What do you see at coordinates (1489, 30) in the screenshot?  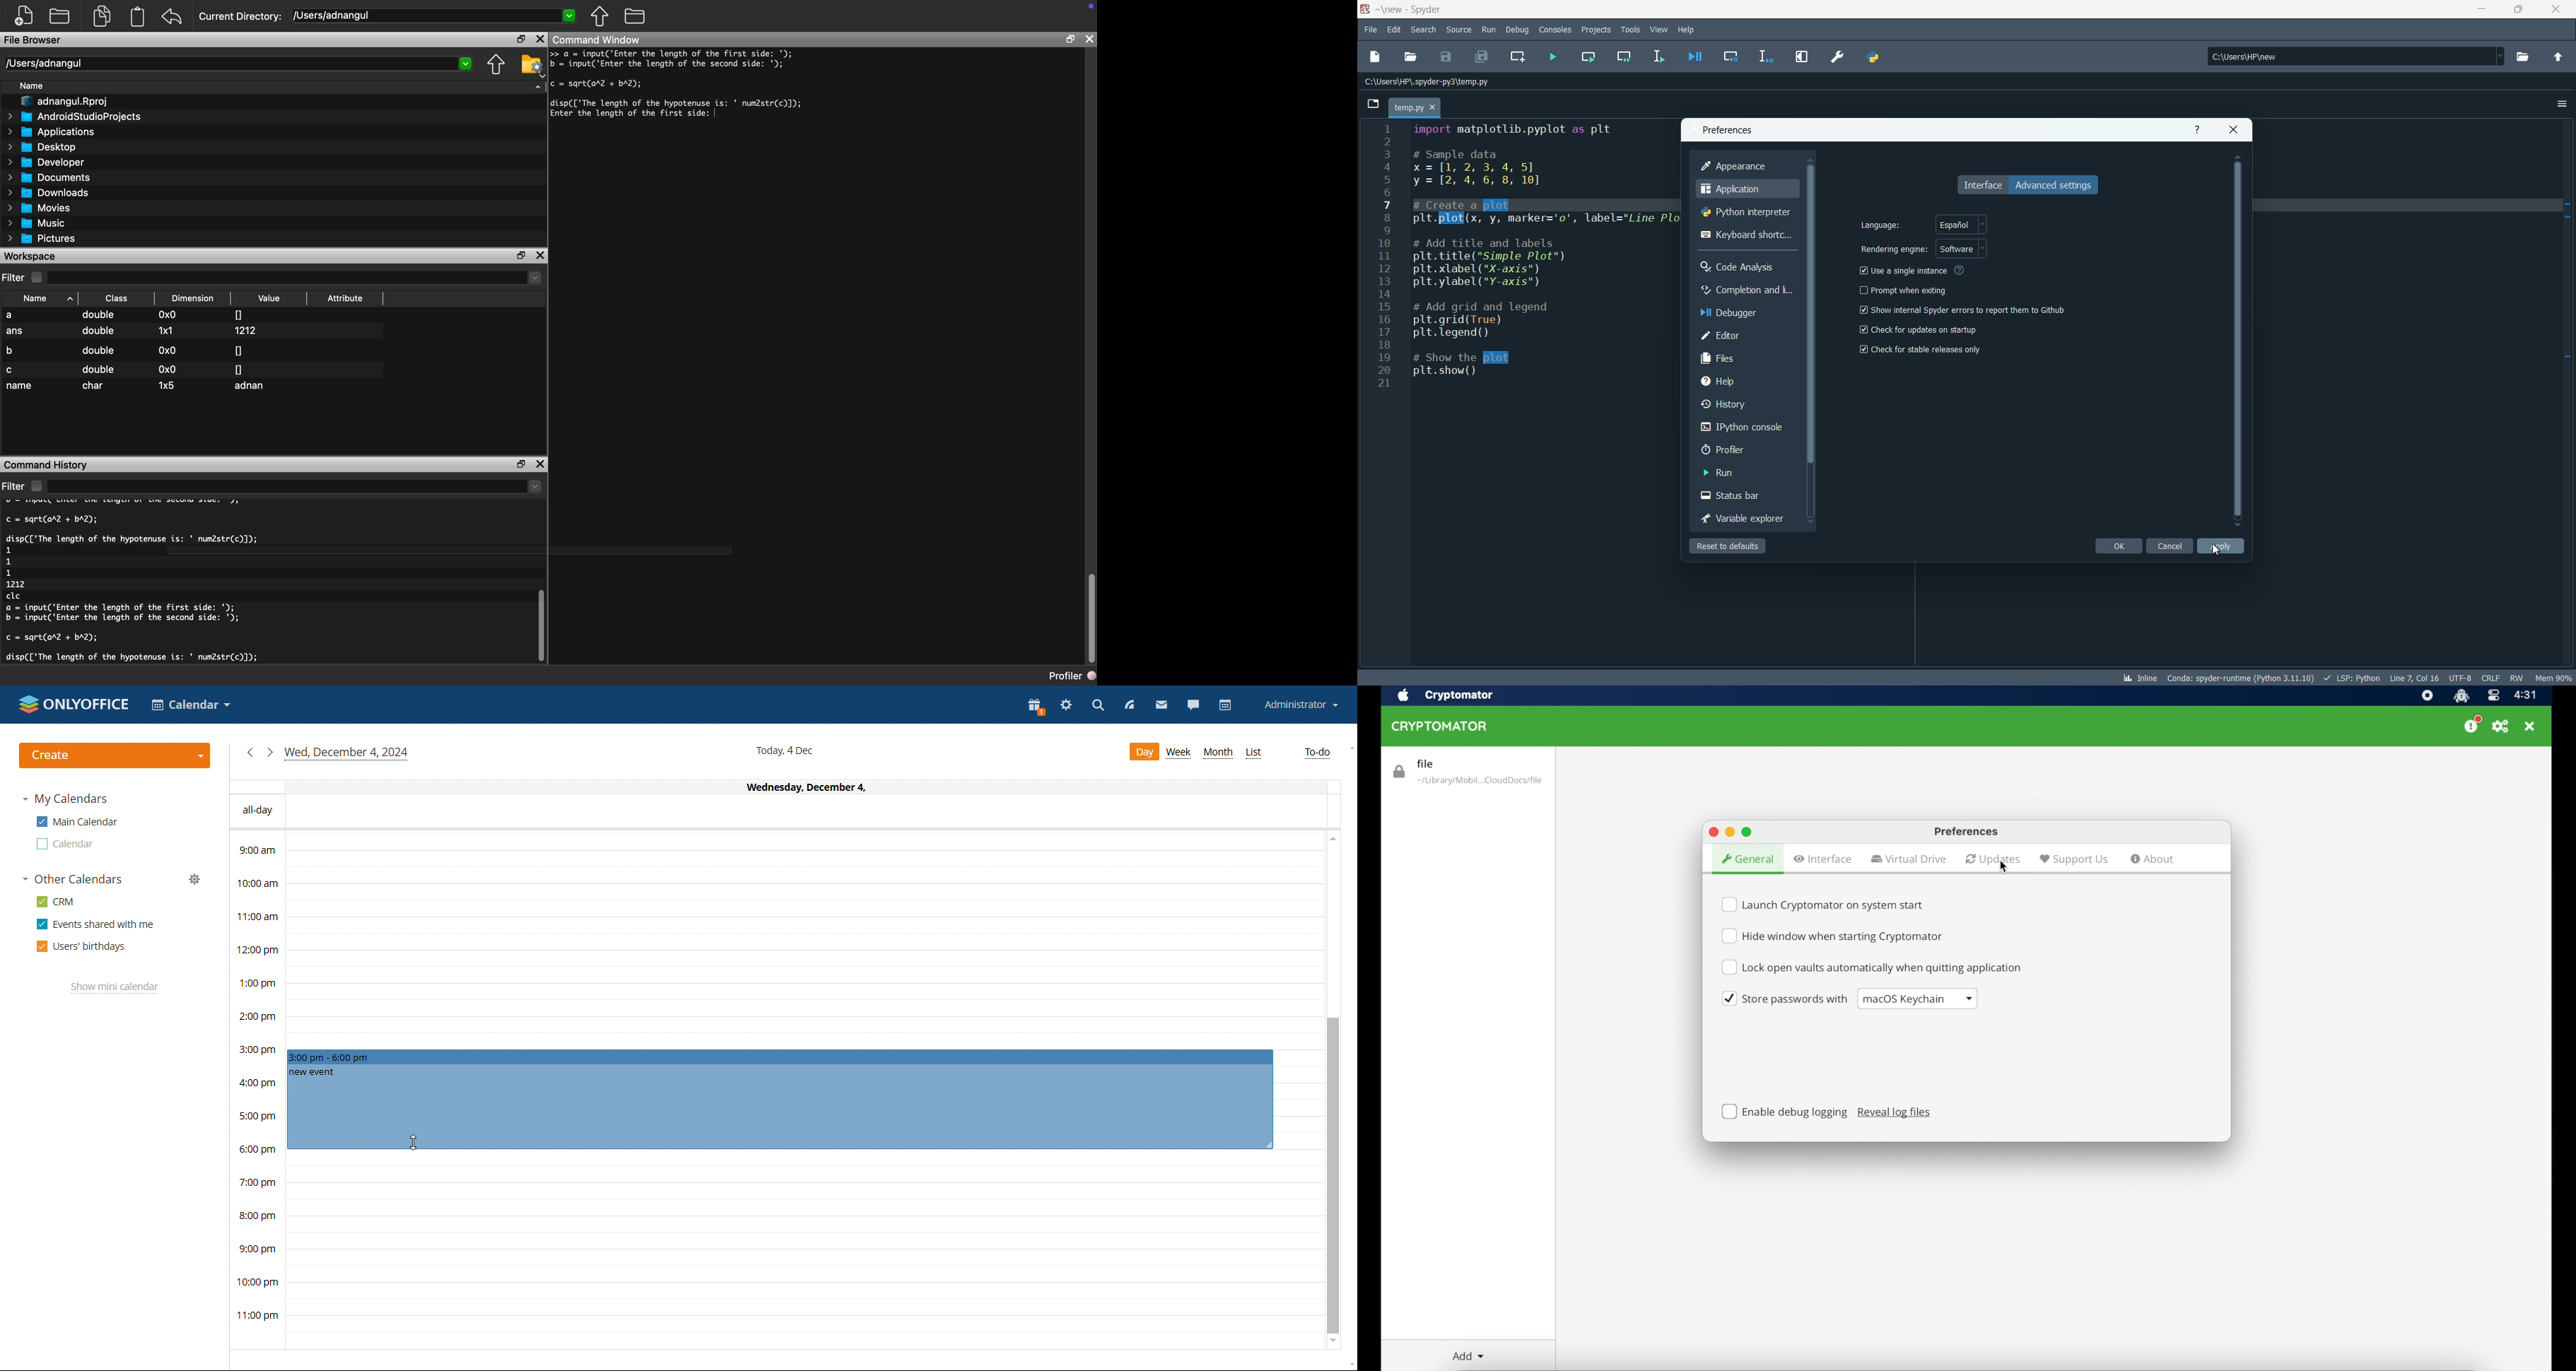 I see `run` at bounding box center [1489, 30].